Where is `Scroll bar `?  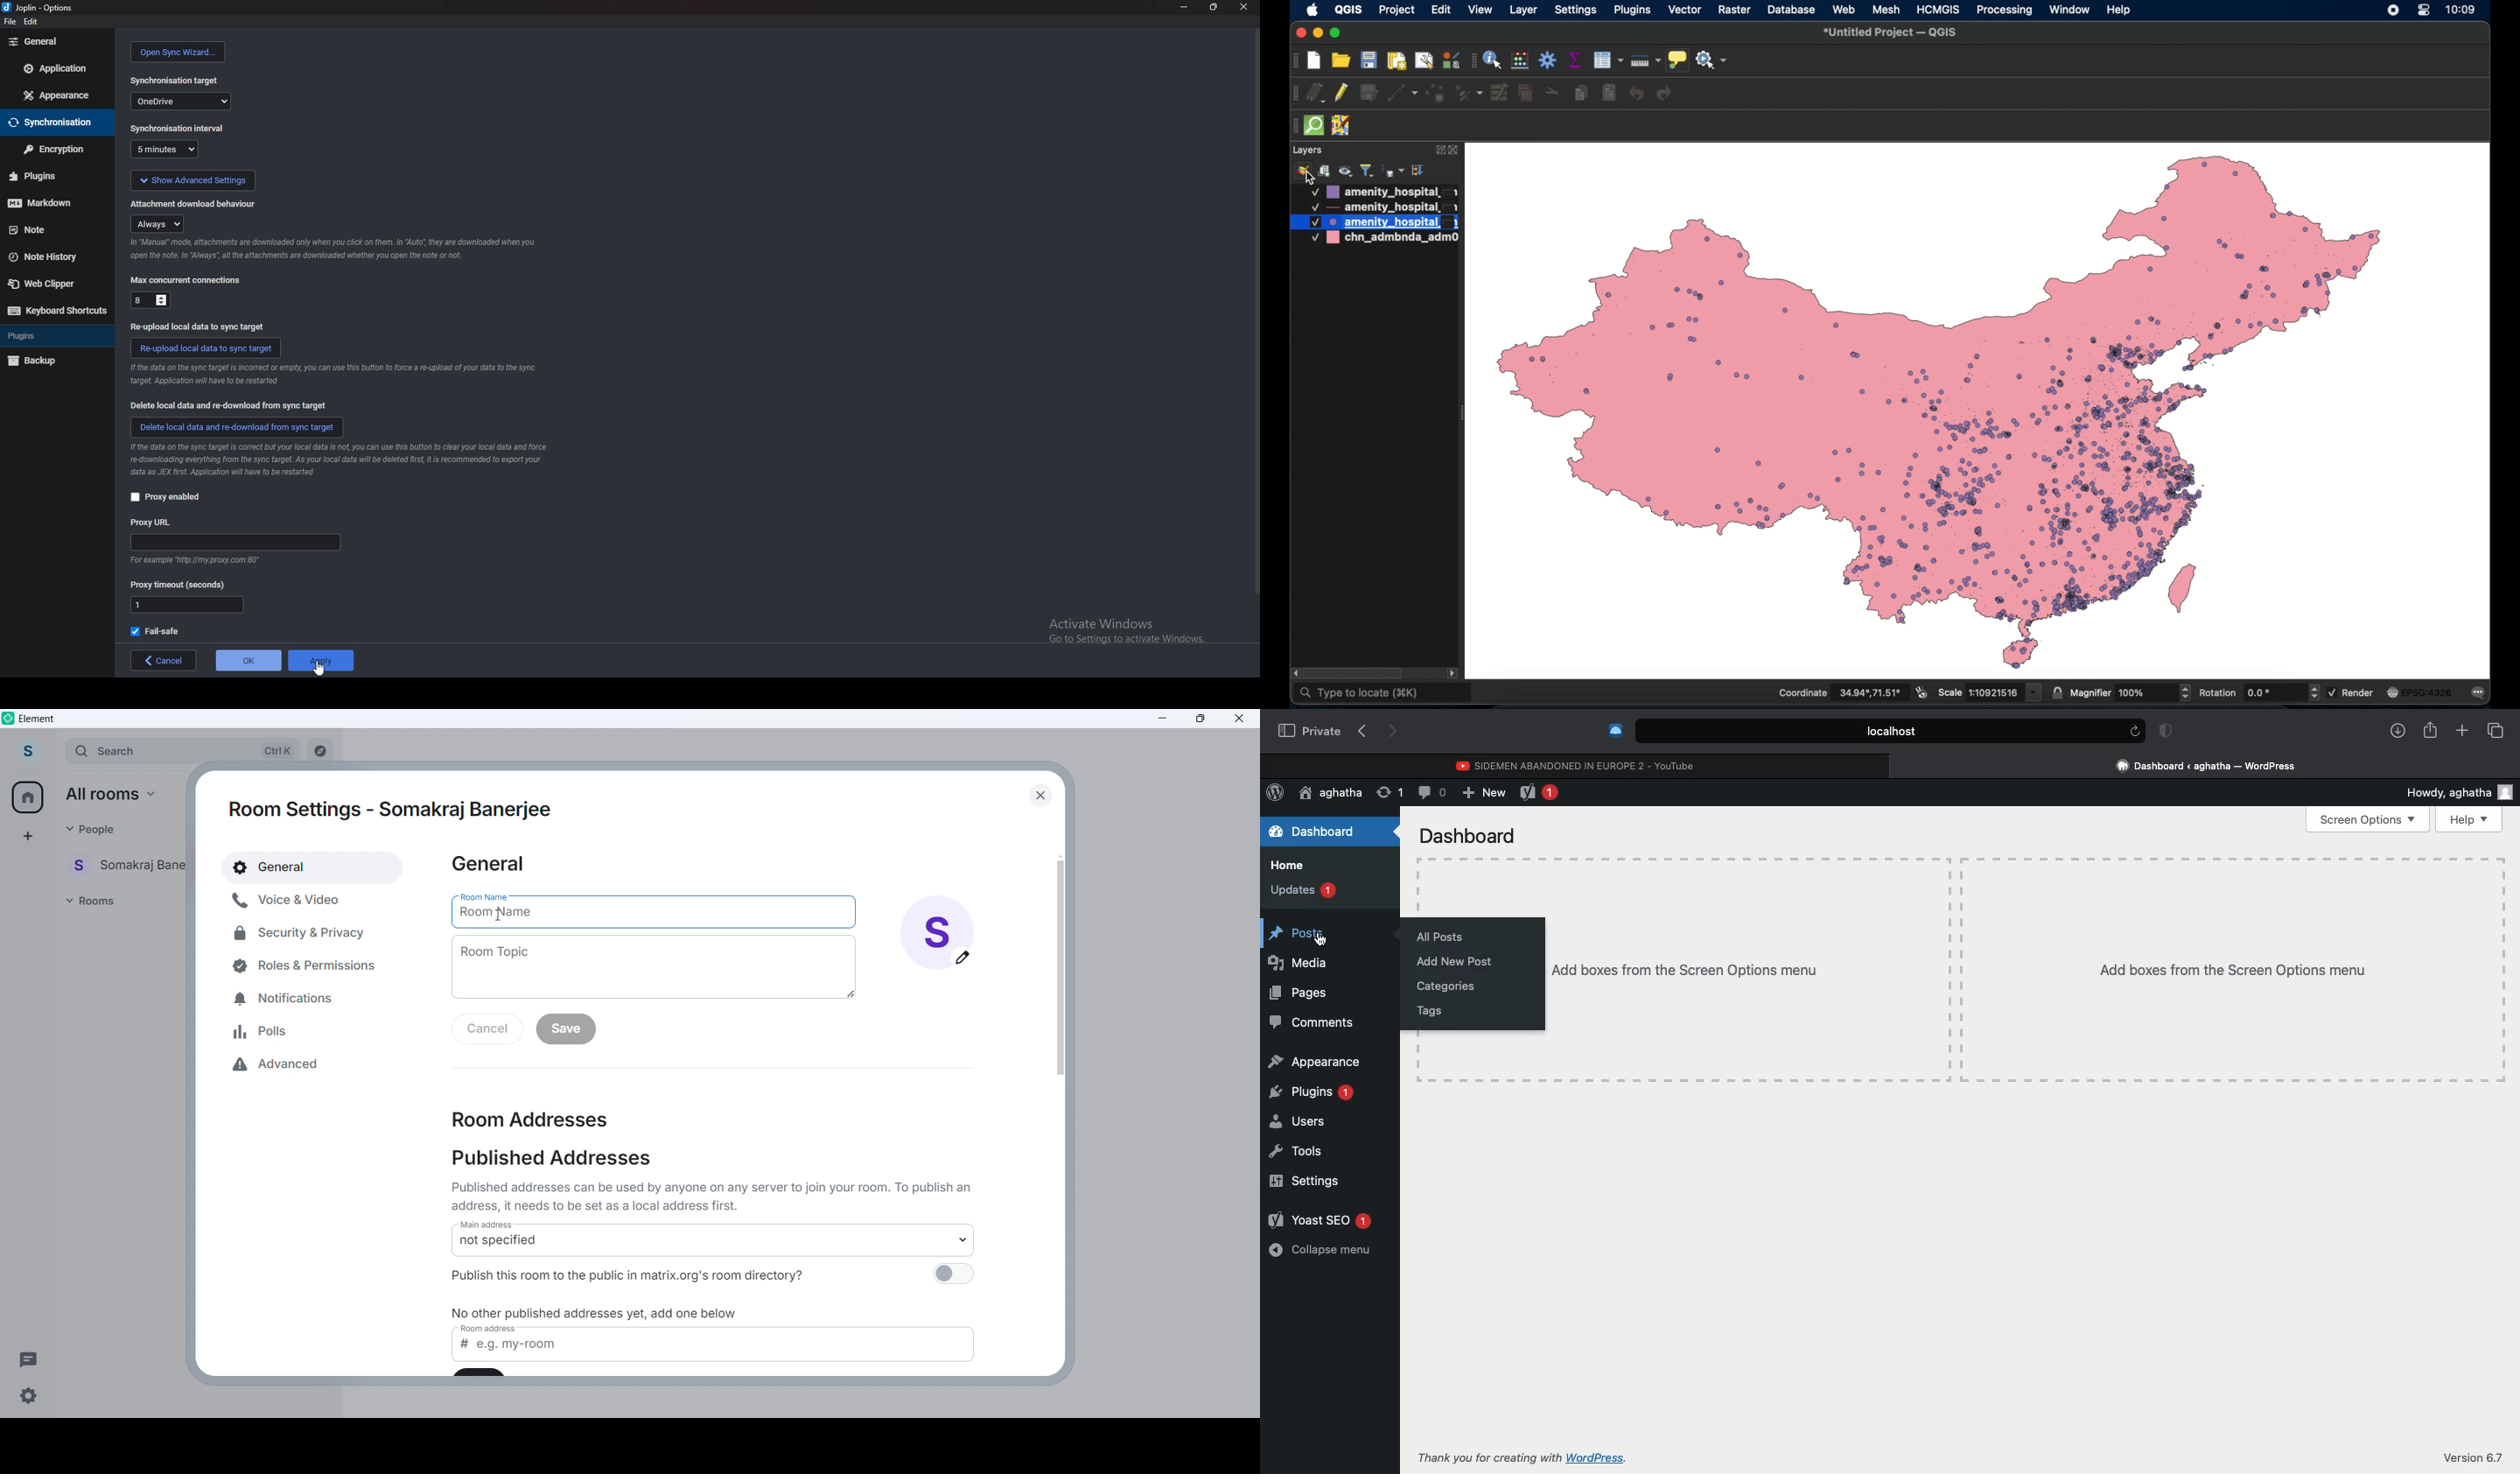
Scroll bar  is located at coordinates (1059, 967).